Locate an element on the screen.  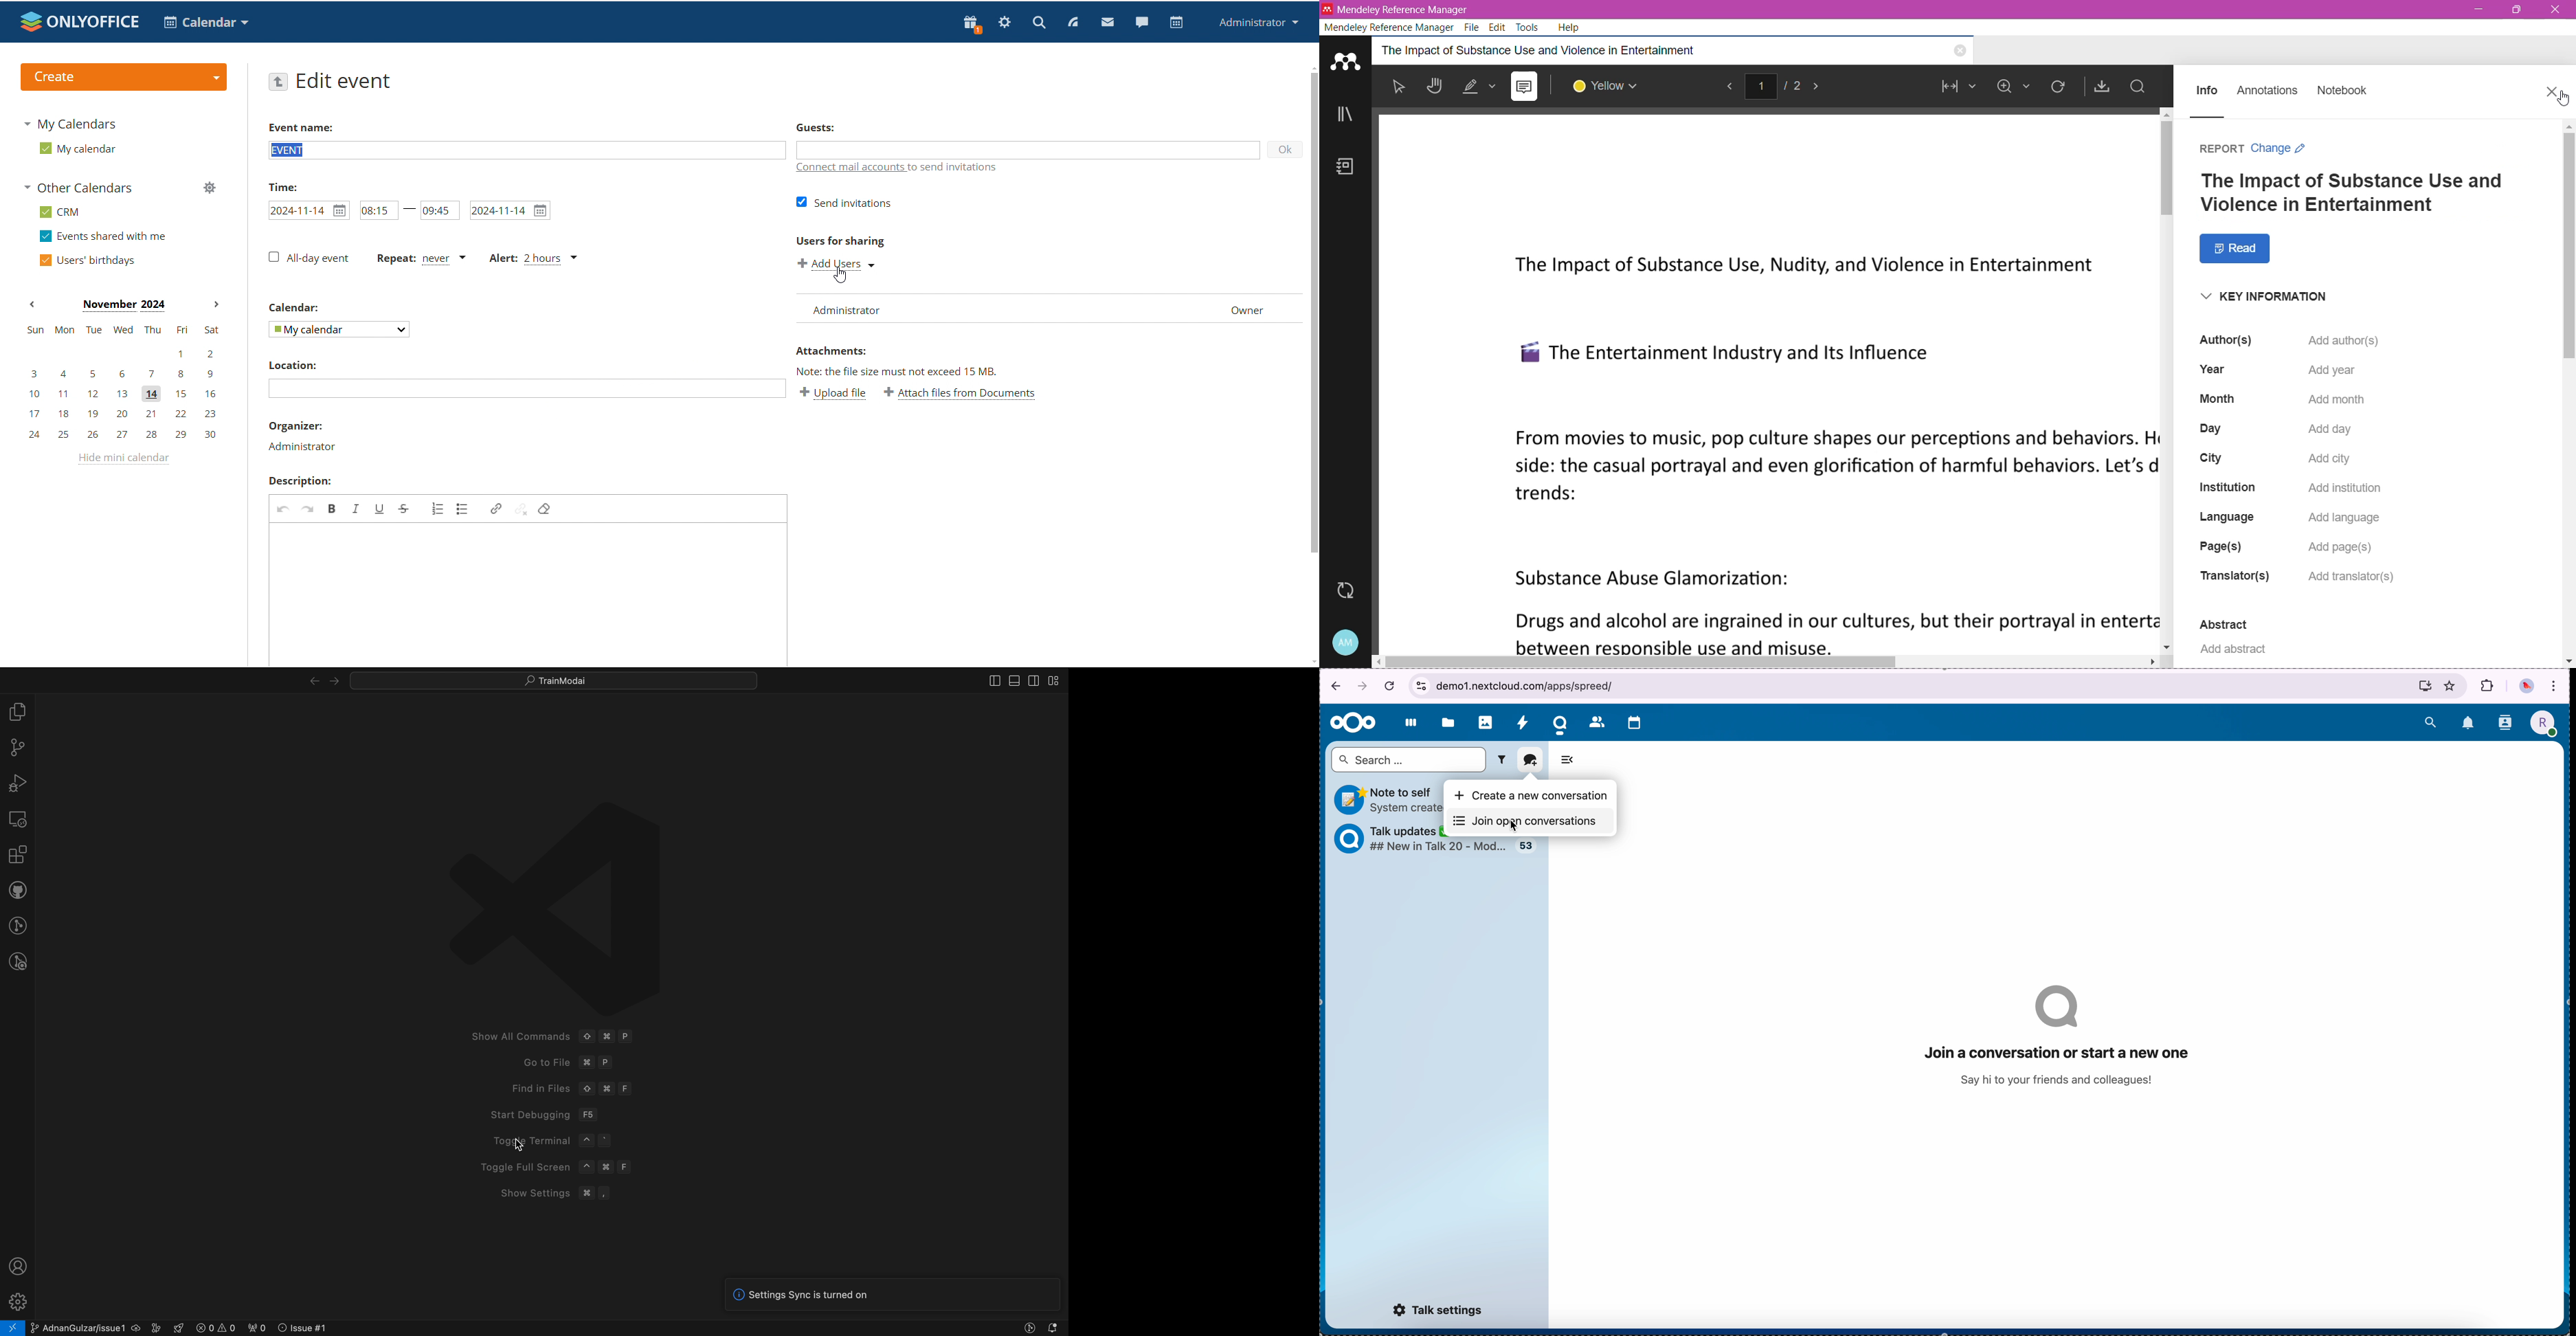
set start date is located at coordinates (309, 210).